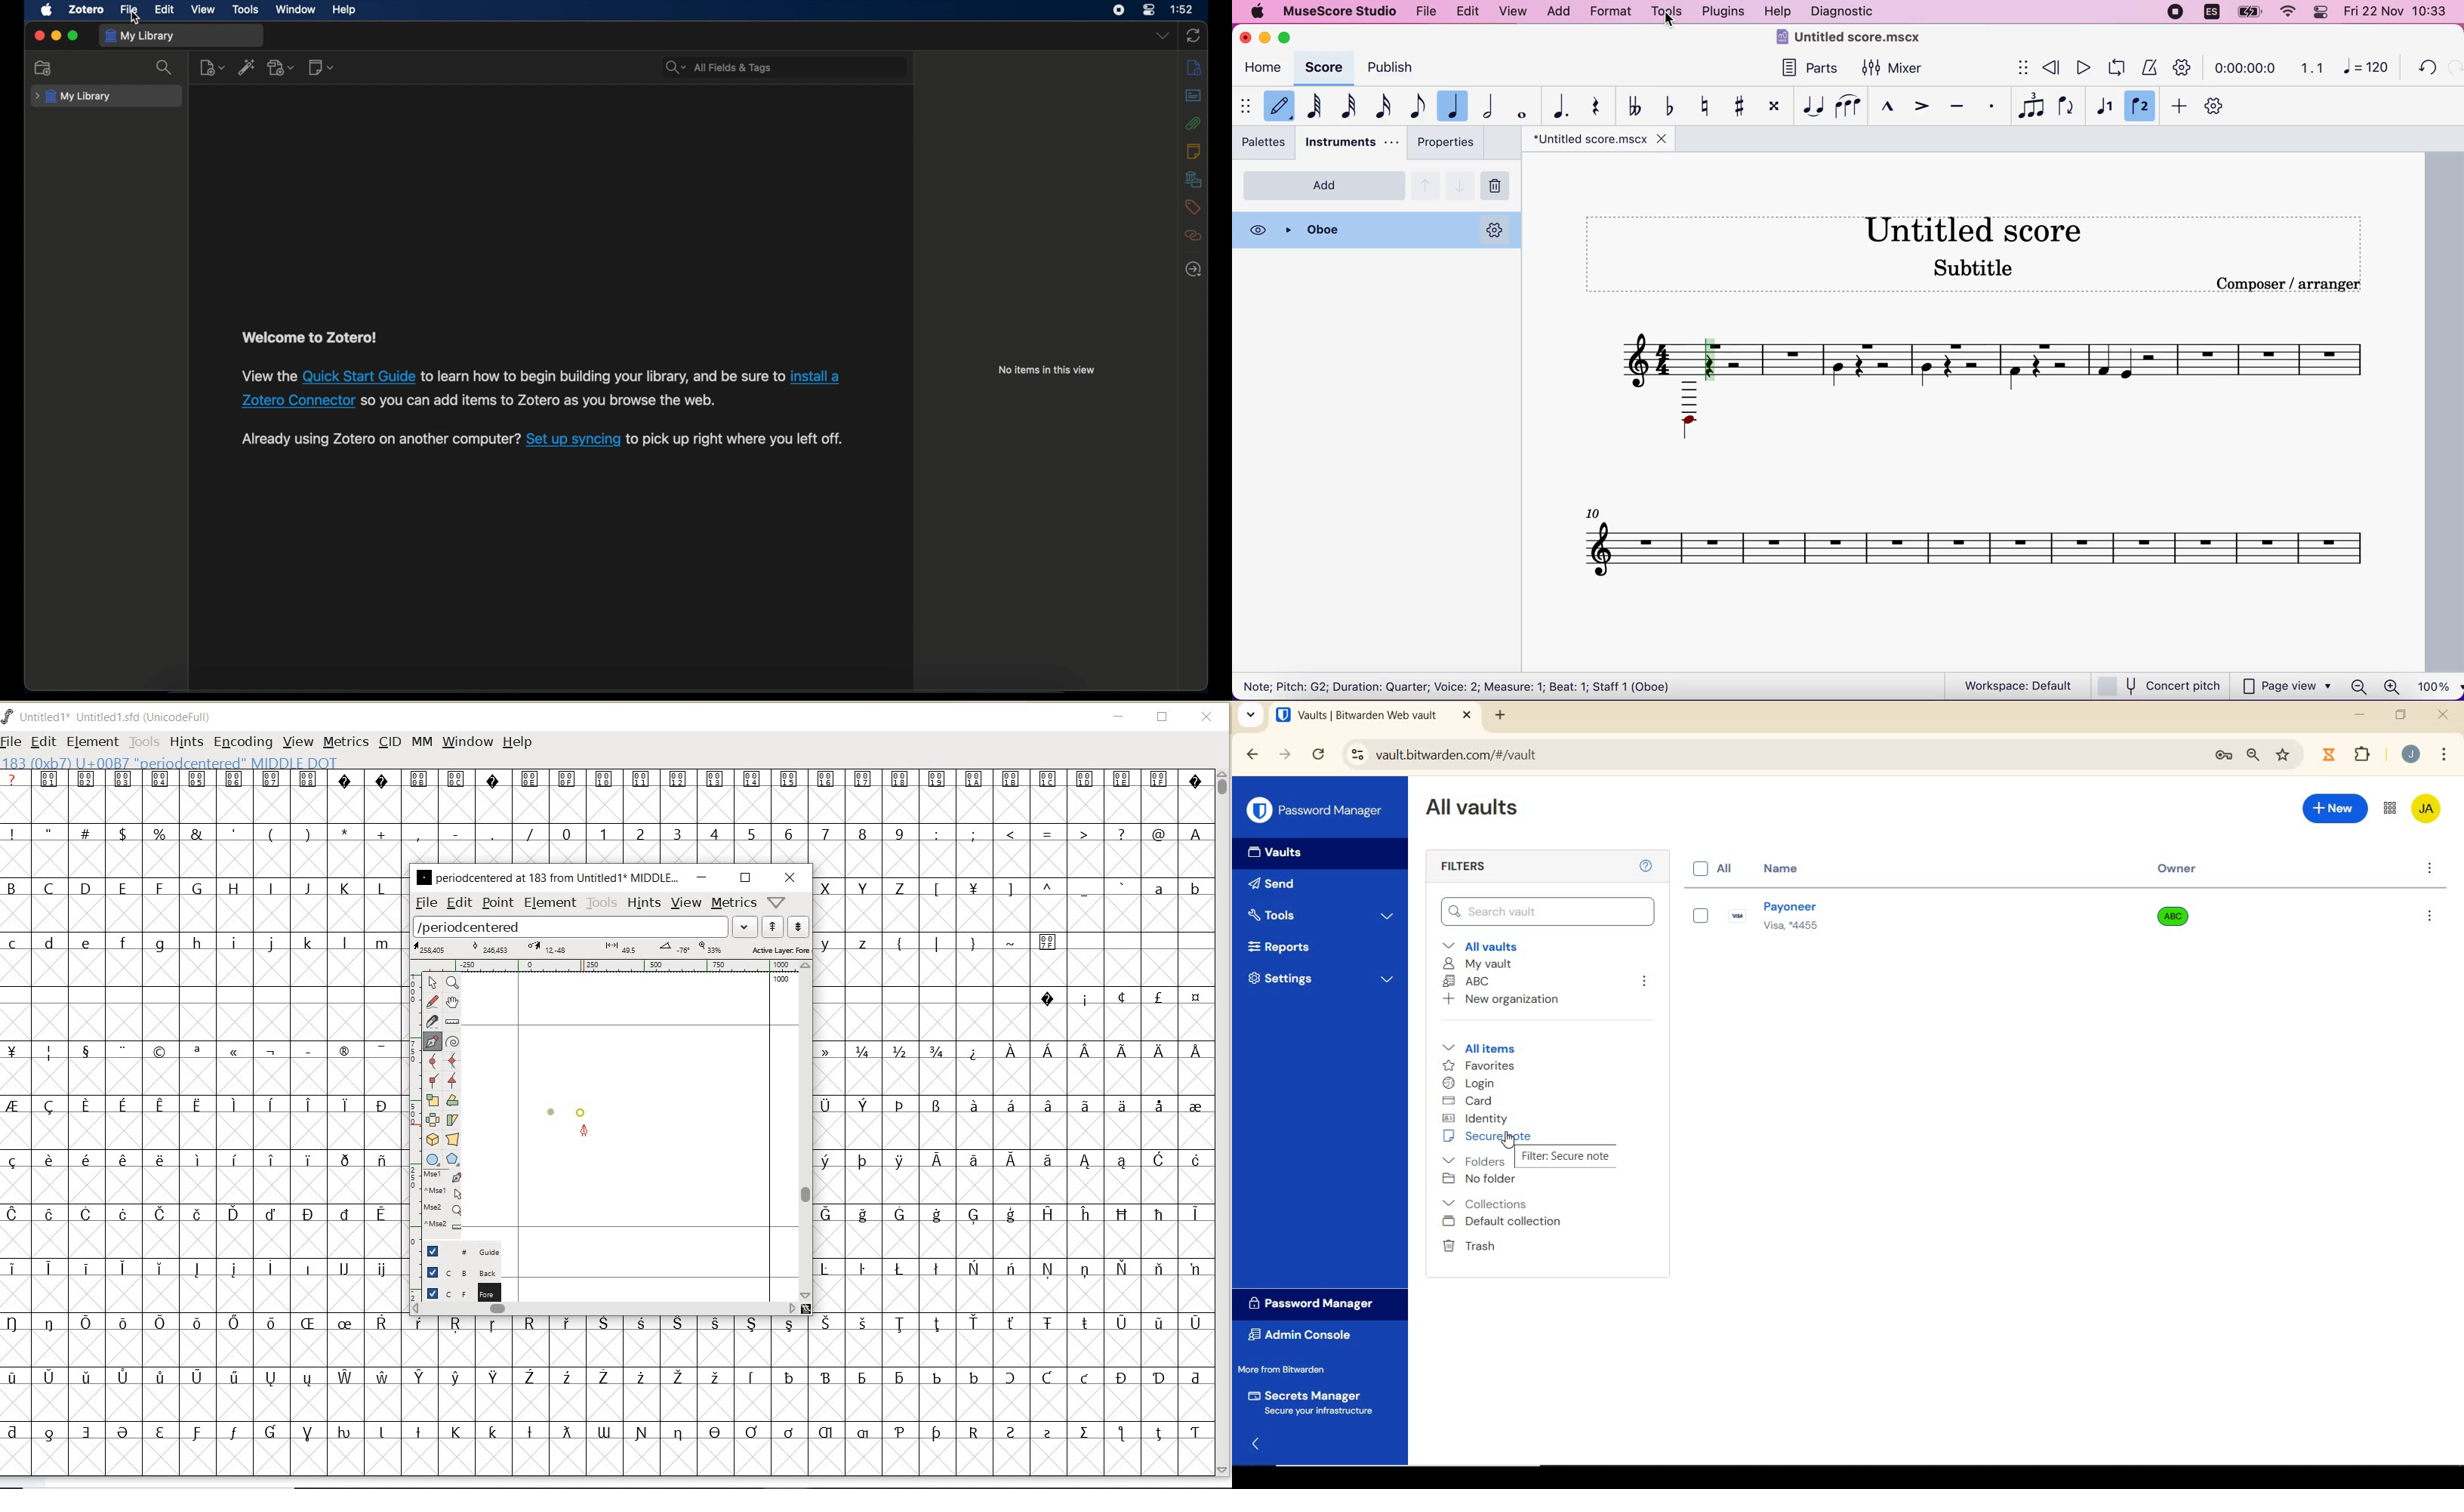 The image size is (2464, 1512). I want to click on Default collection, so click(1503, 1222).